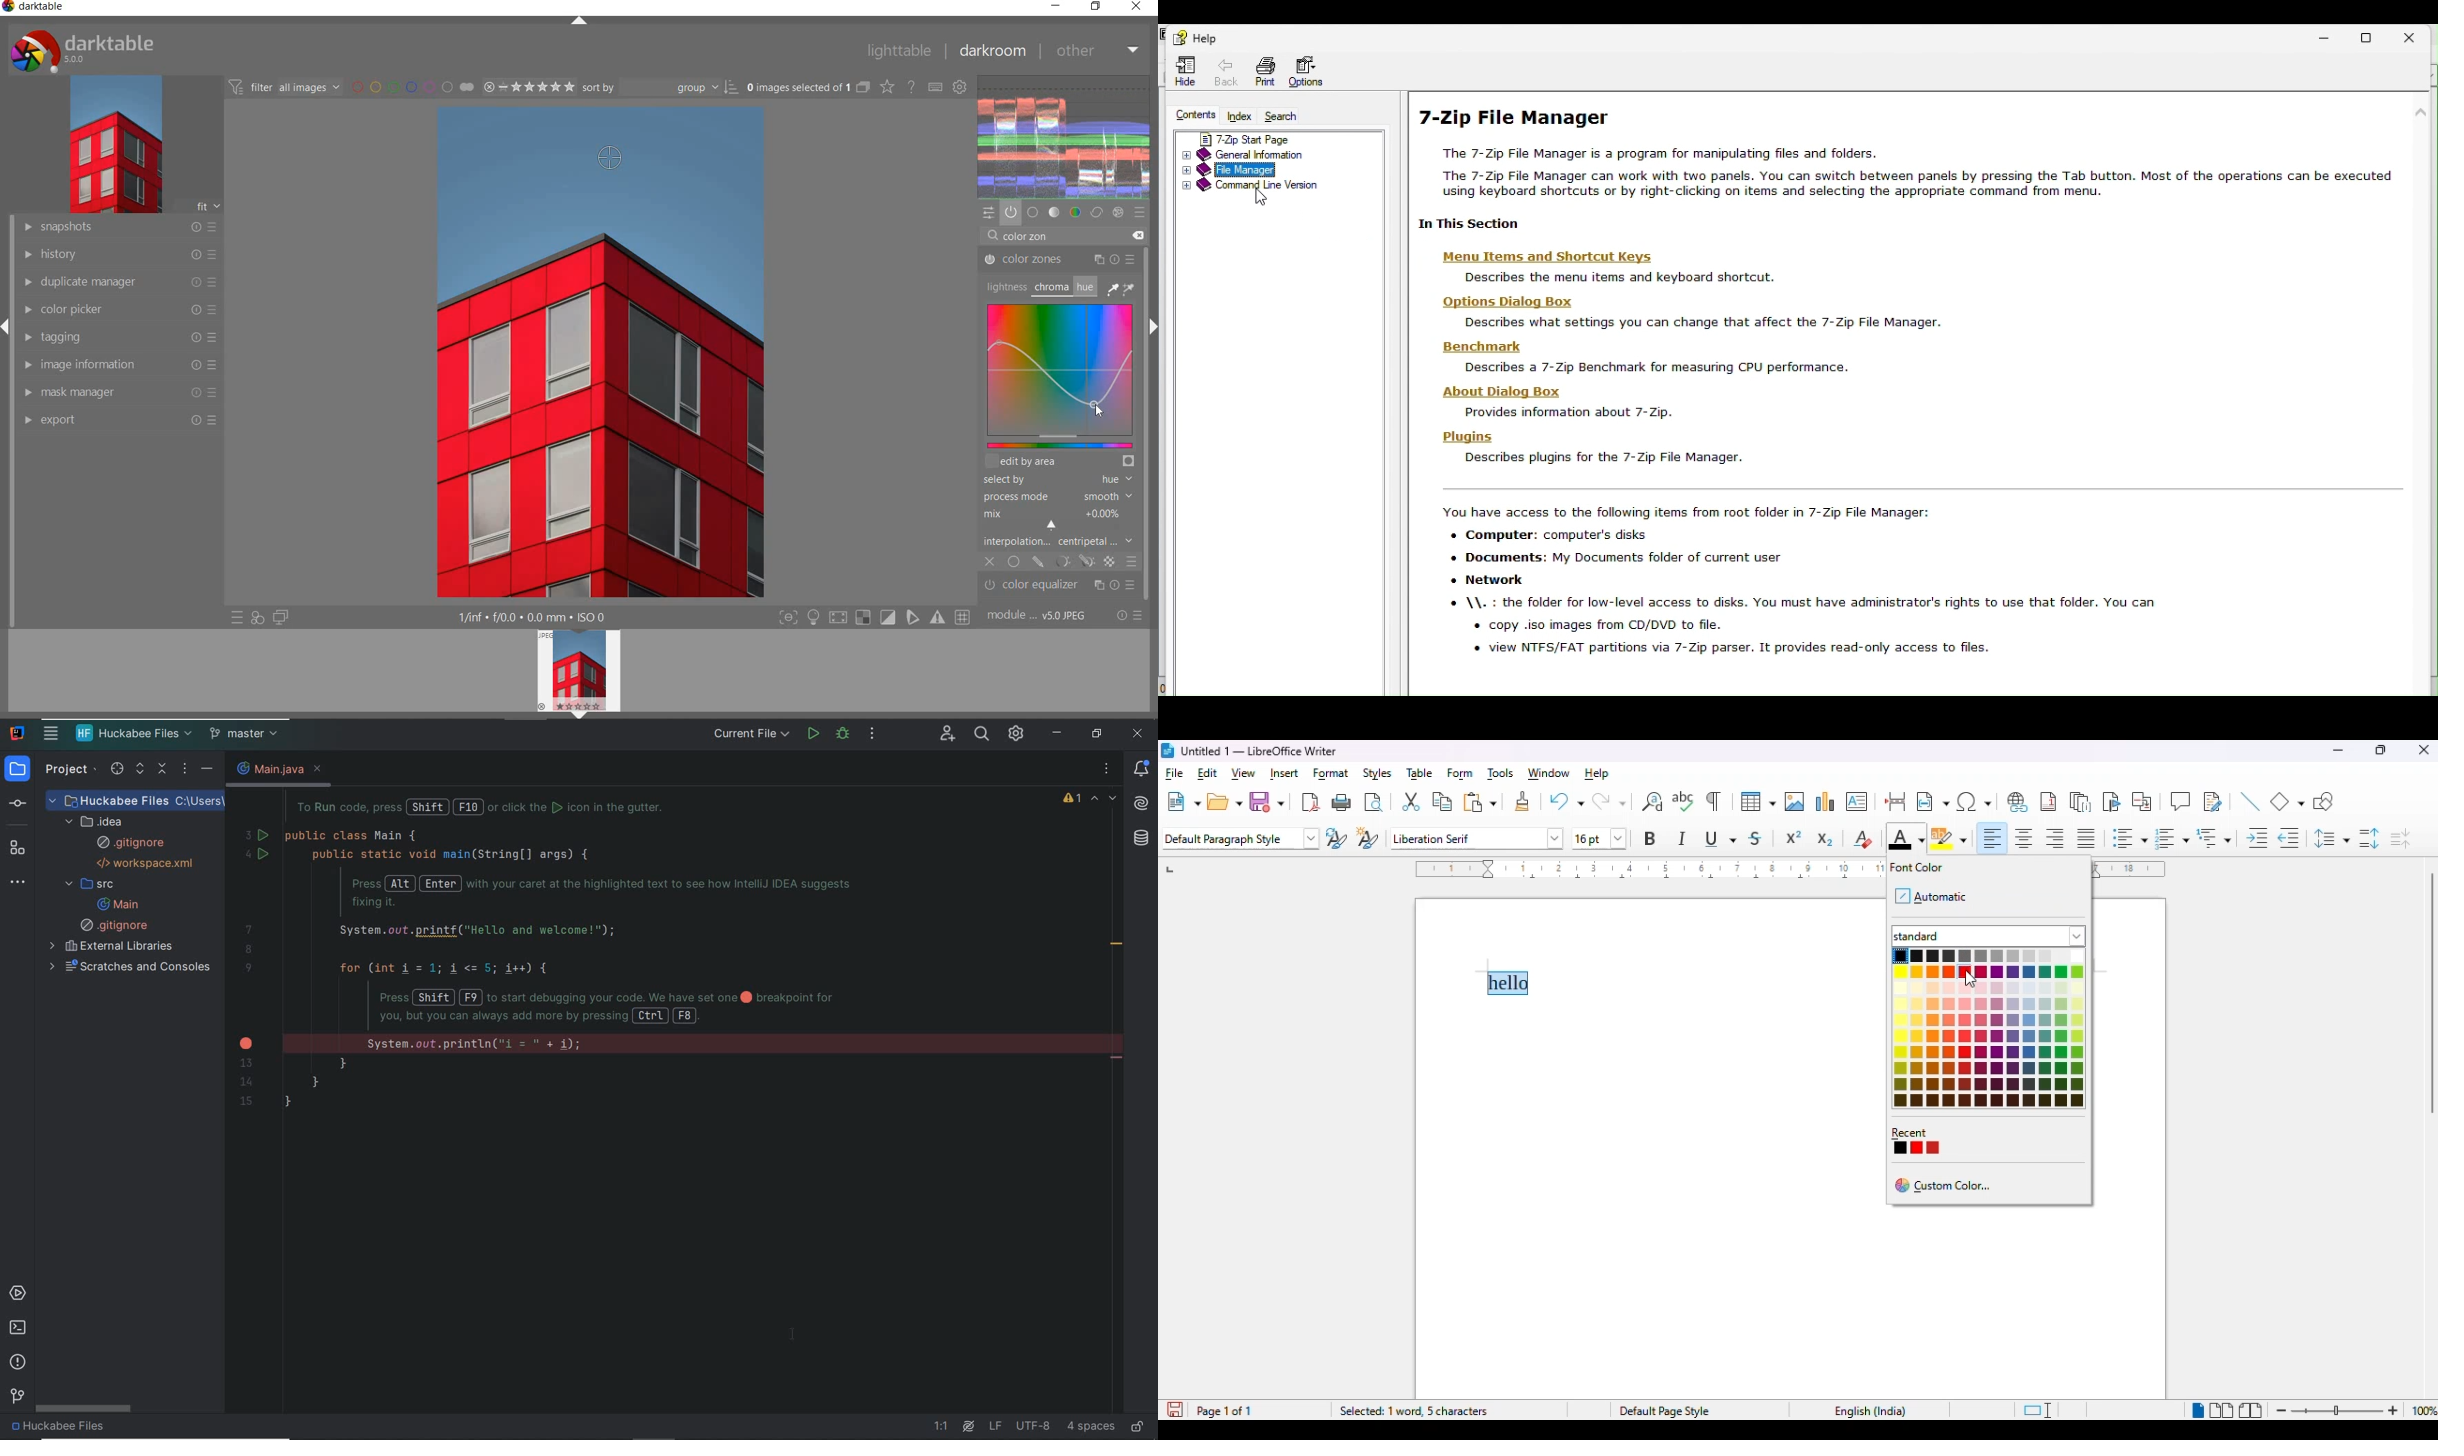 The width and height of the screenshot is (2464, 1456). Describe the element at coordinates (1596, 773) in the screenshot. I see `help` at that location.